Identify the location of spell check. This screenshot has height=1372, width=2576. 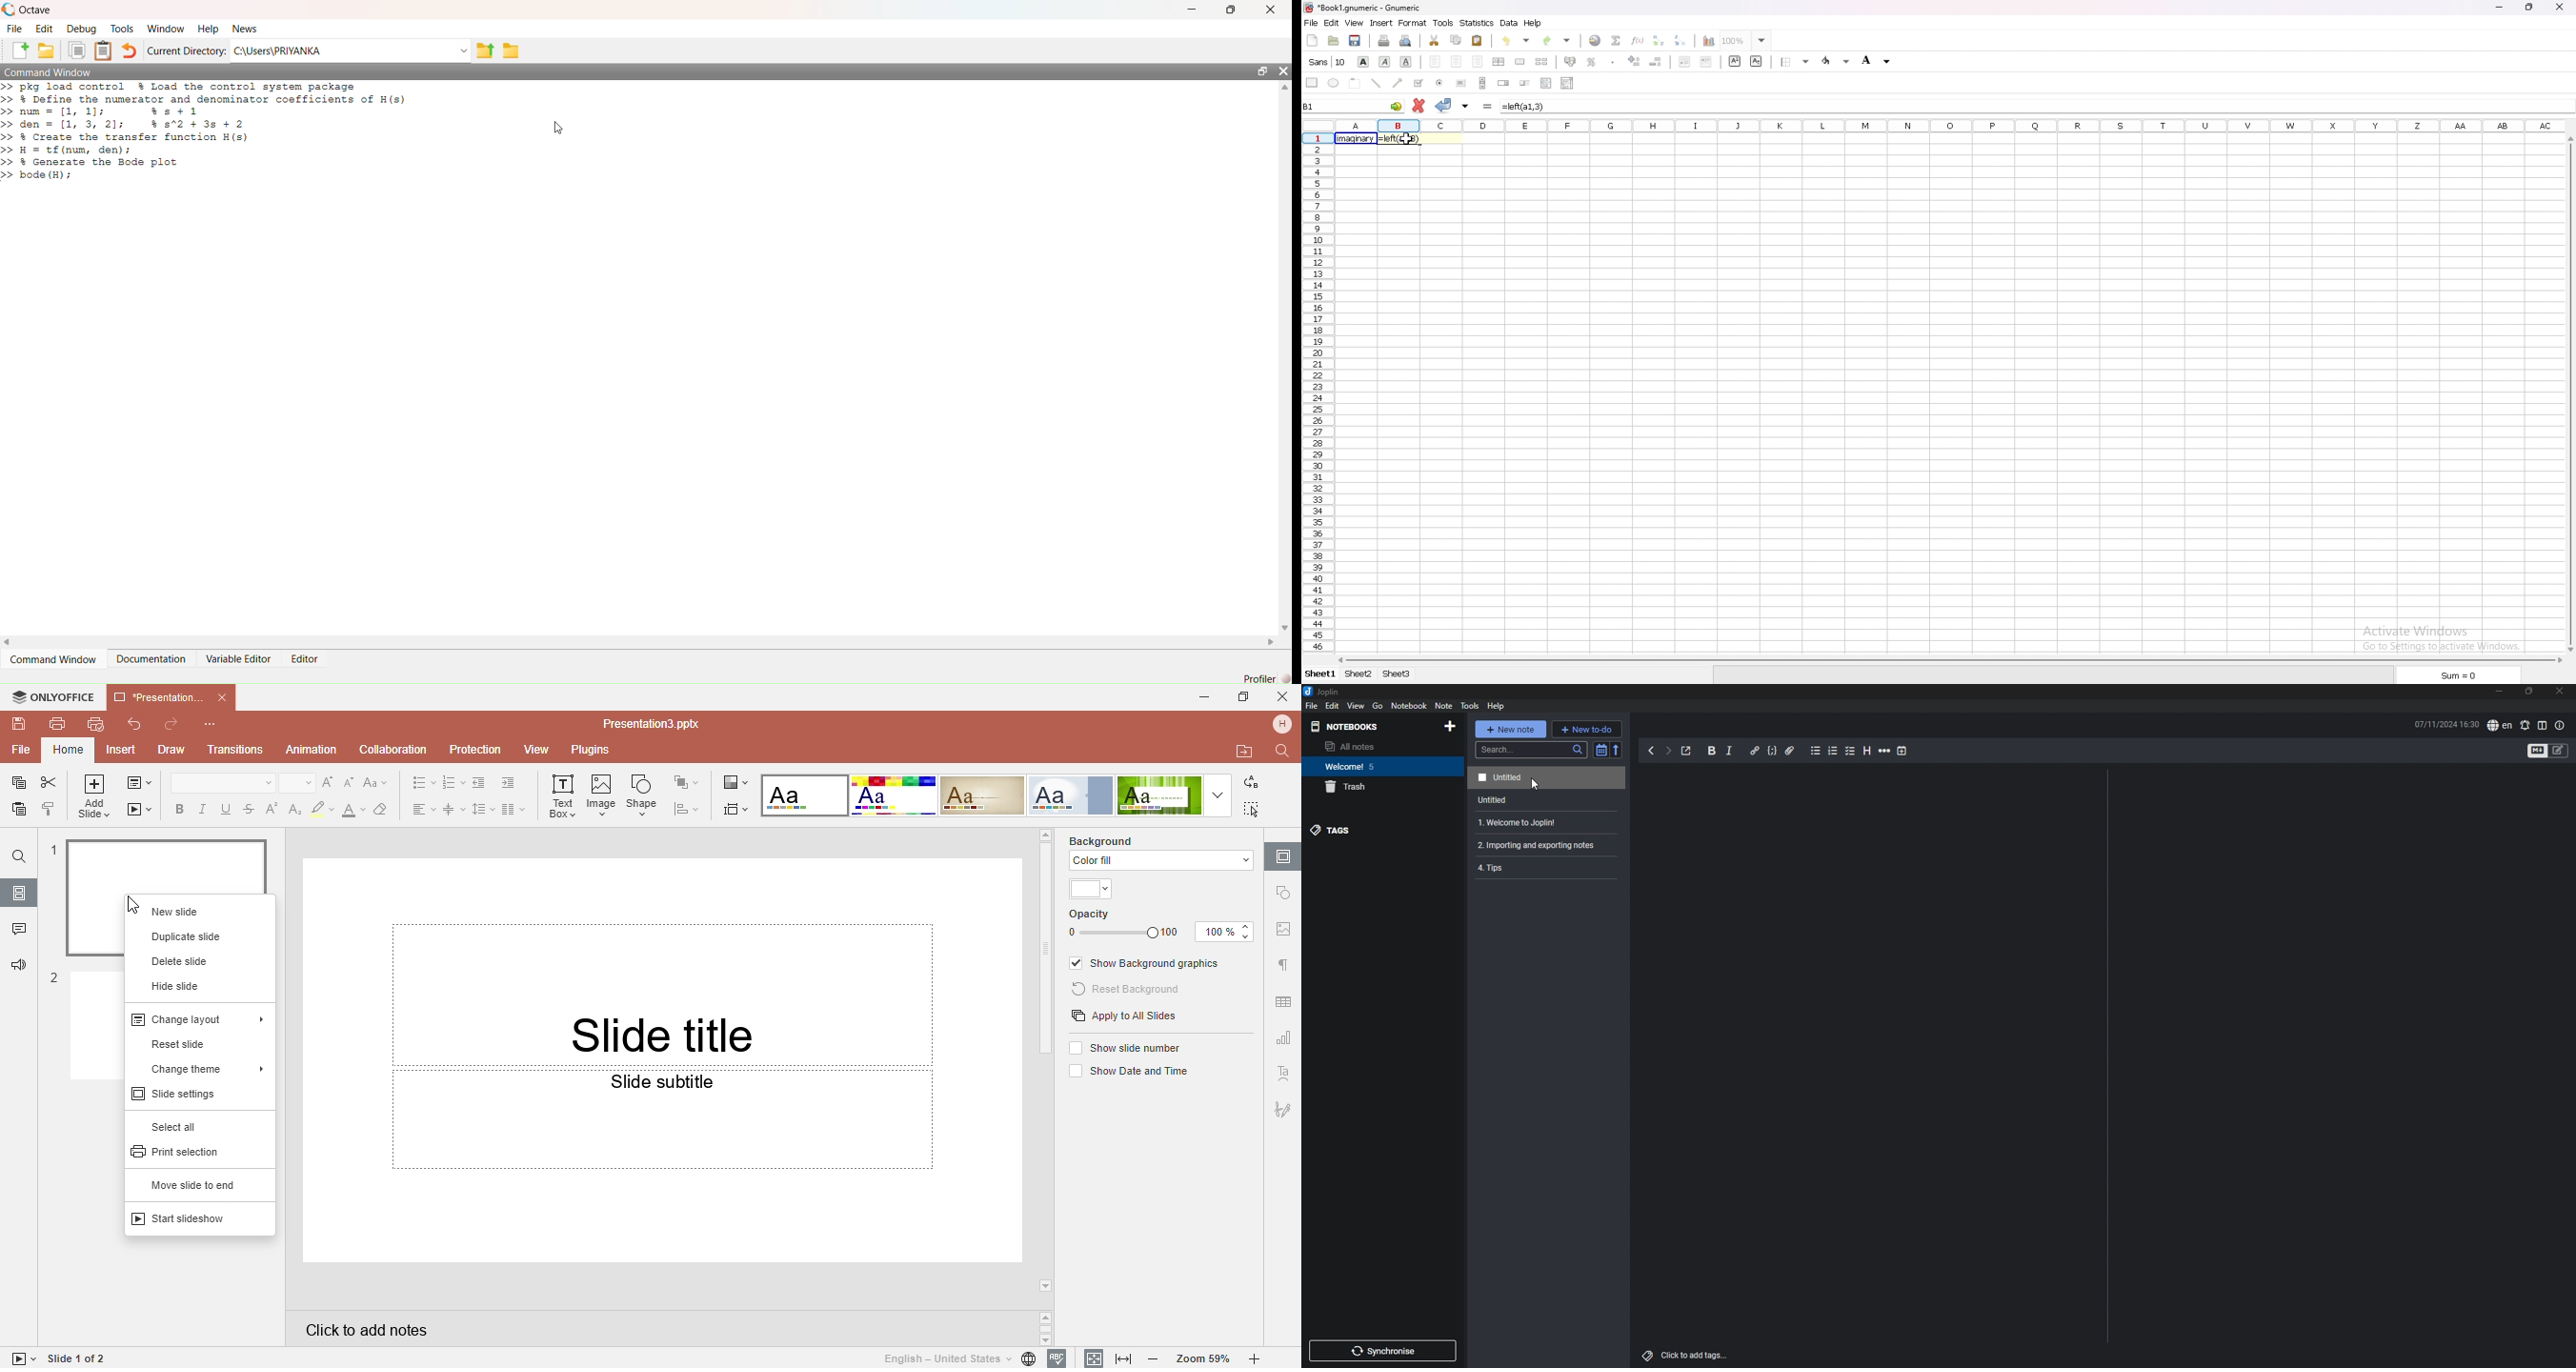
(2499, 726).